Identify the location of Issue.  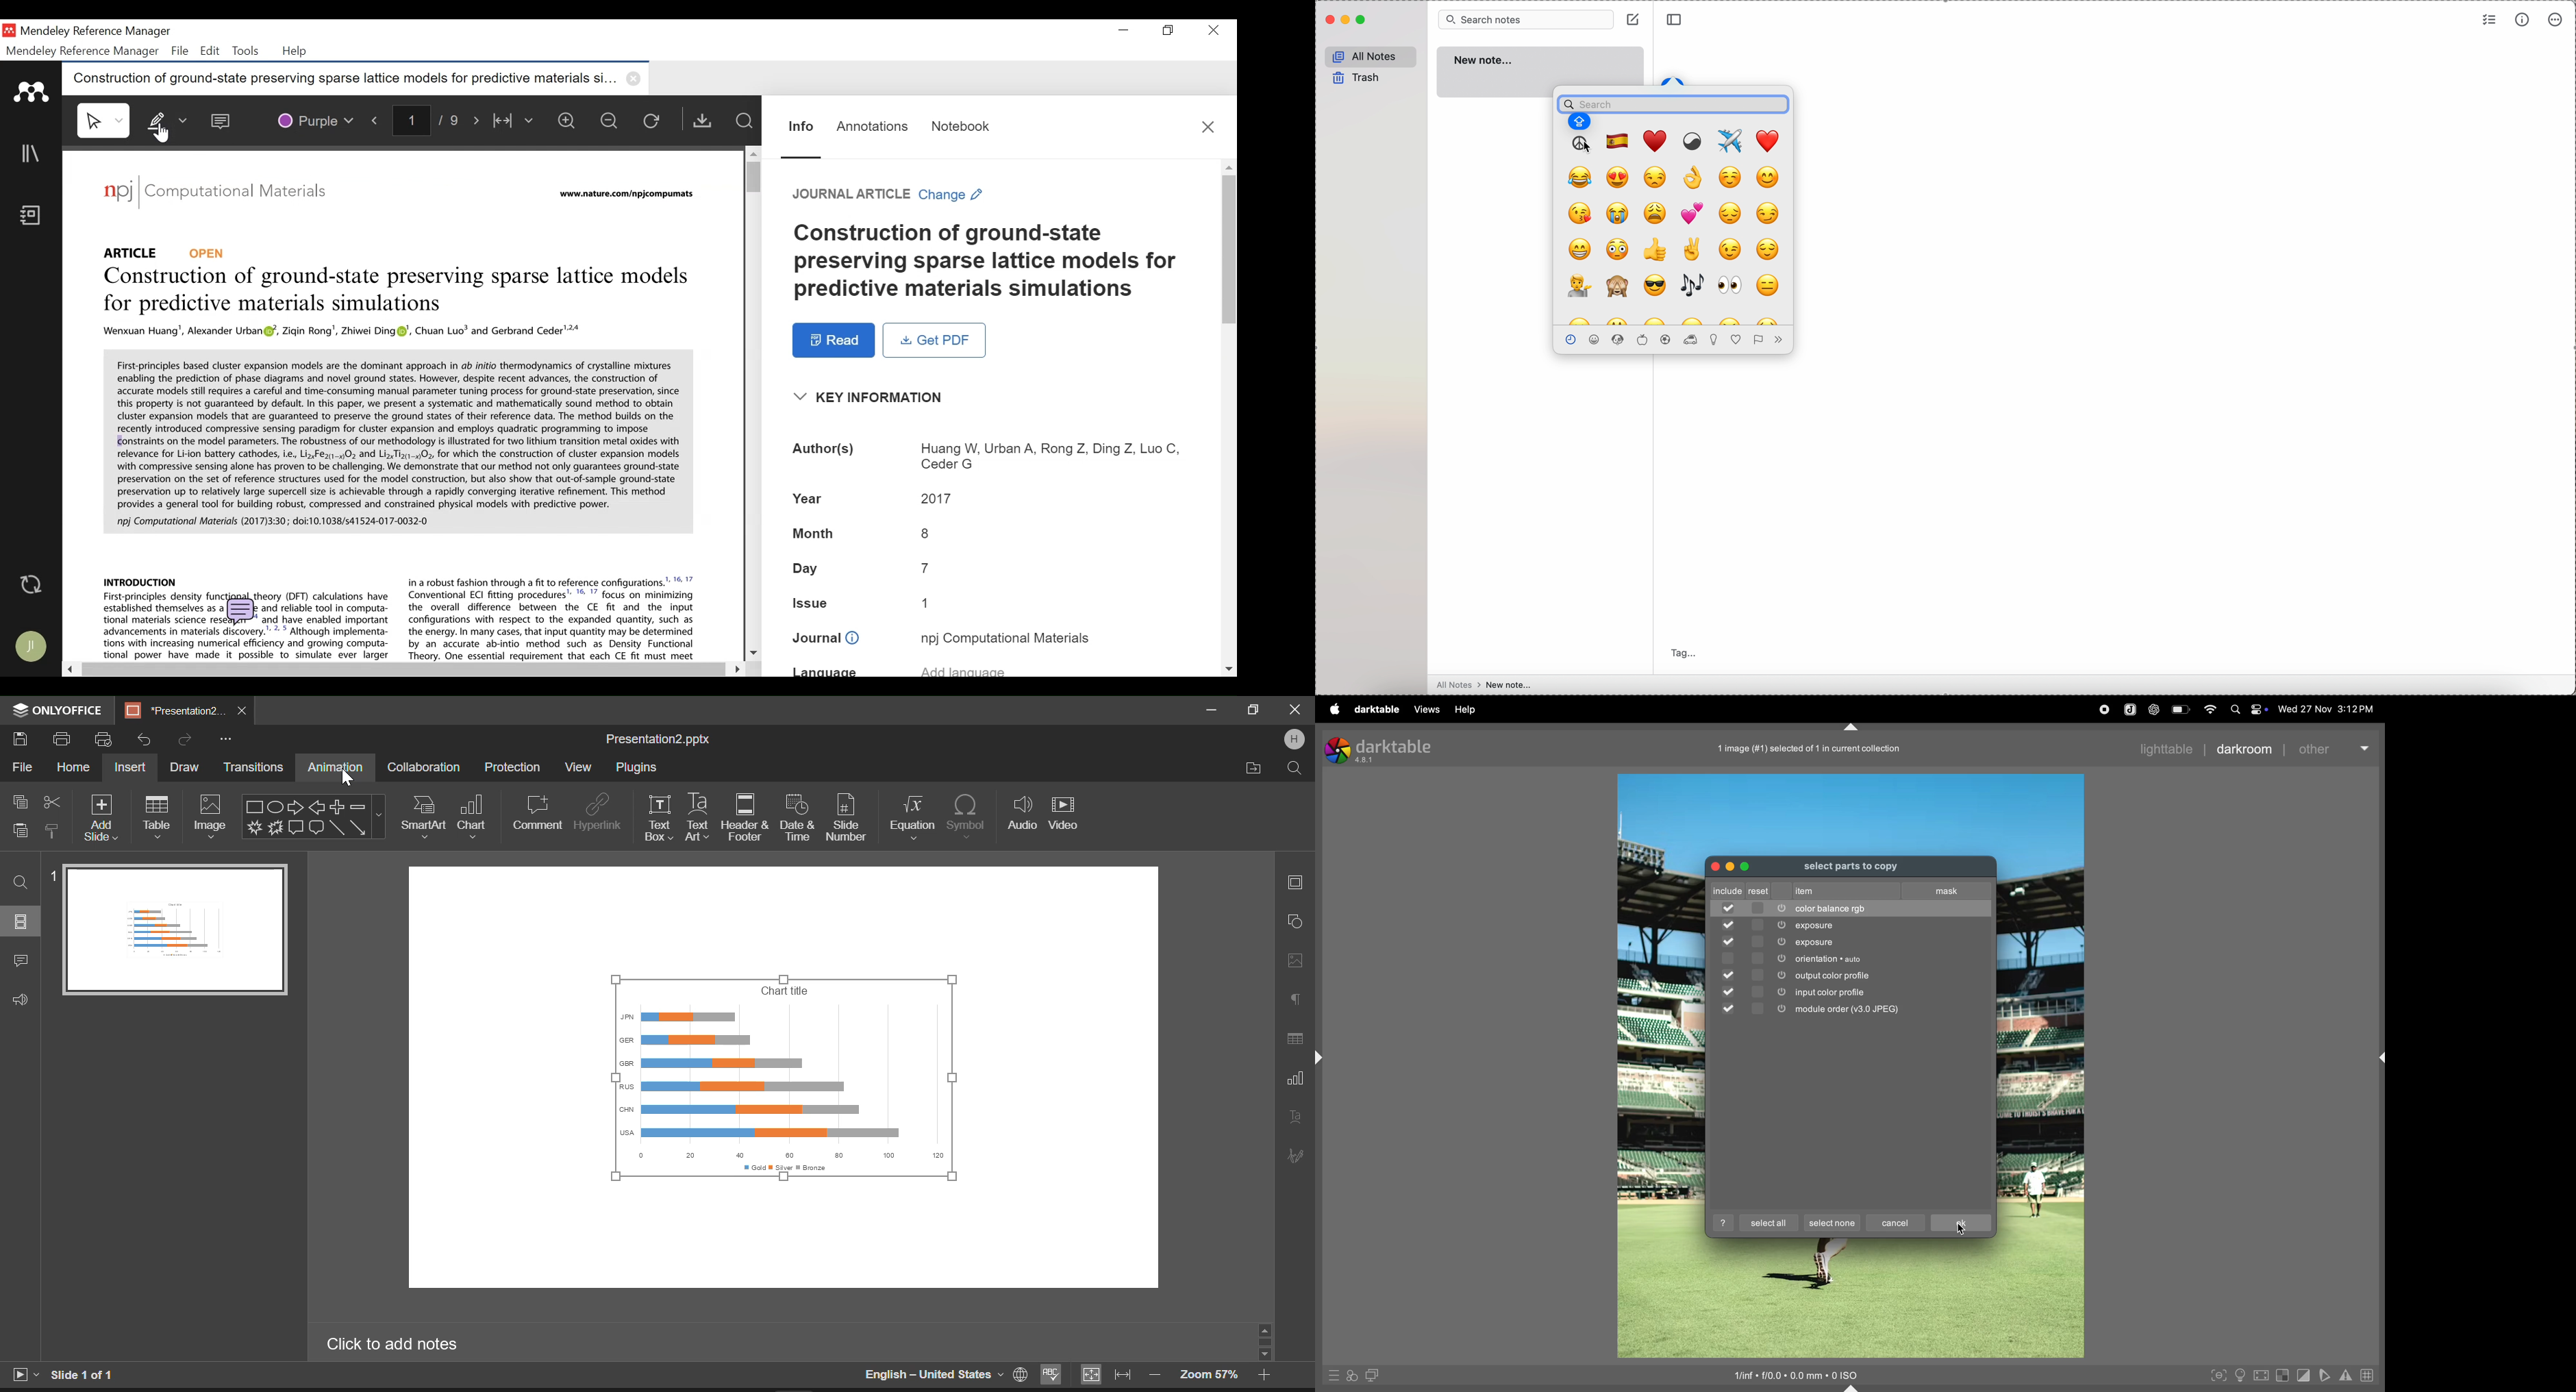
(930, 602).